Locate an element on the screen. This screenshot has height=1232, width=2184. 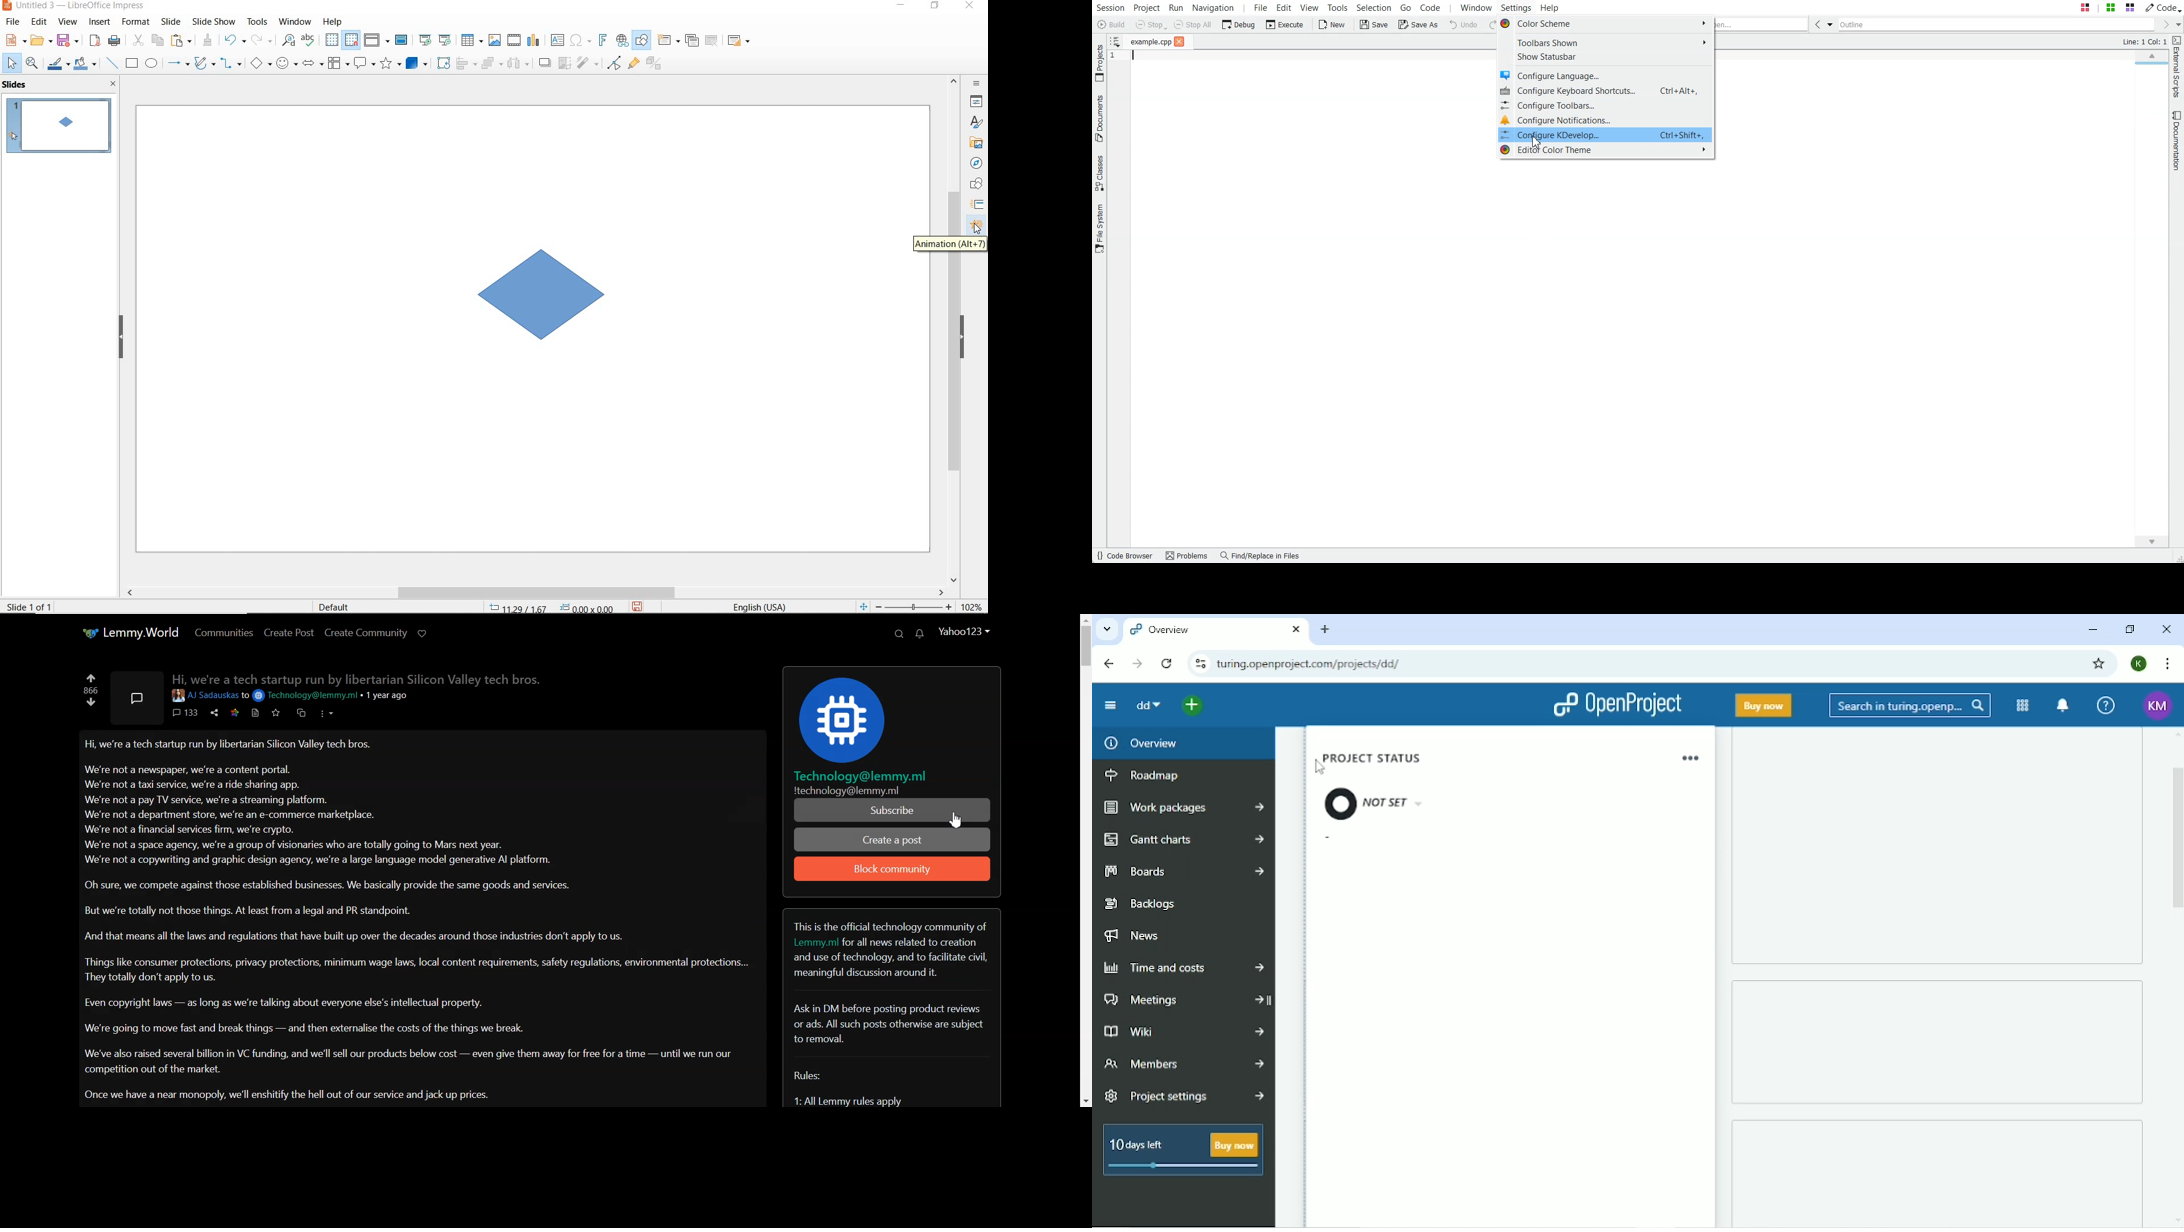
Gantt charts is located at coordinates (1182, 841).